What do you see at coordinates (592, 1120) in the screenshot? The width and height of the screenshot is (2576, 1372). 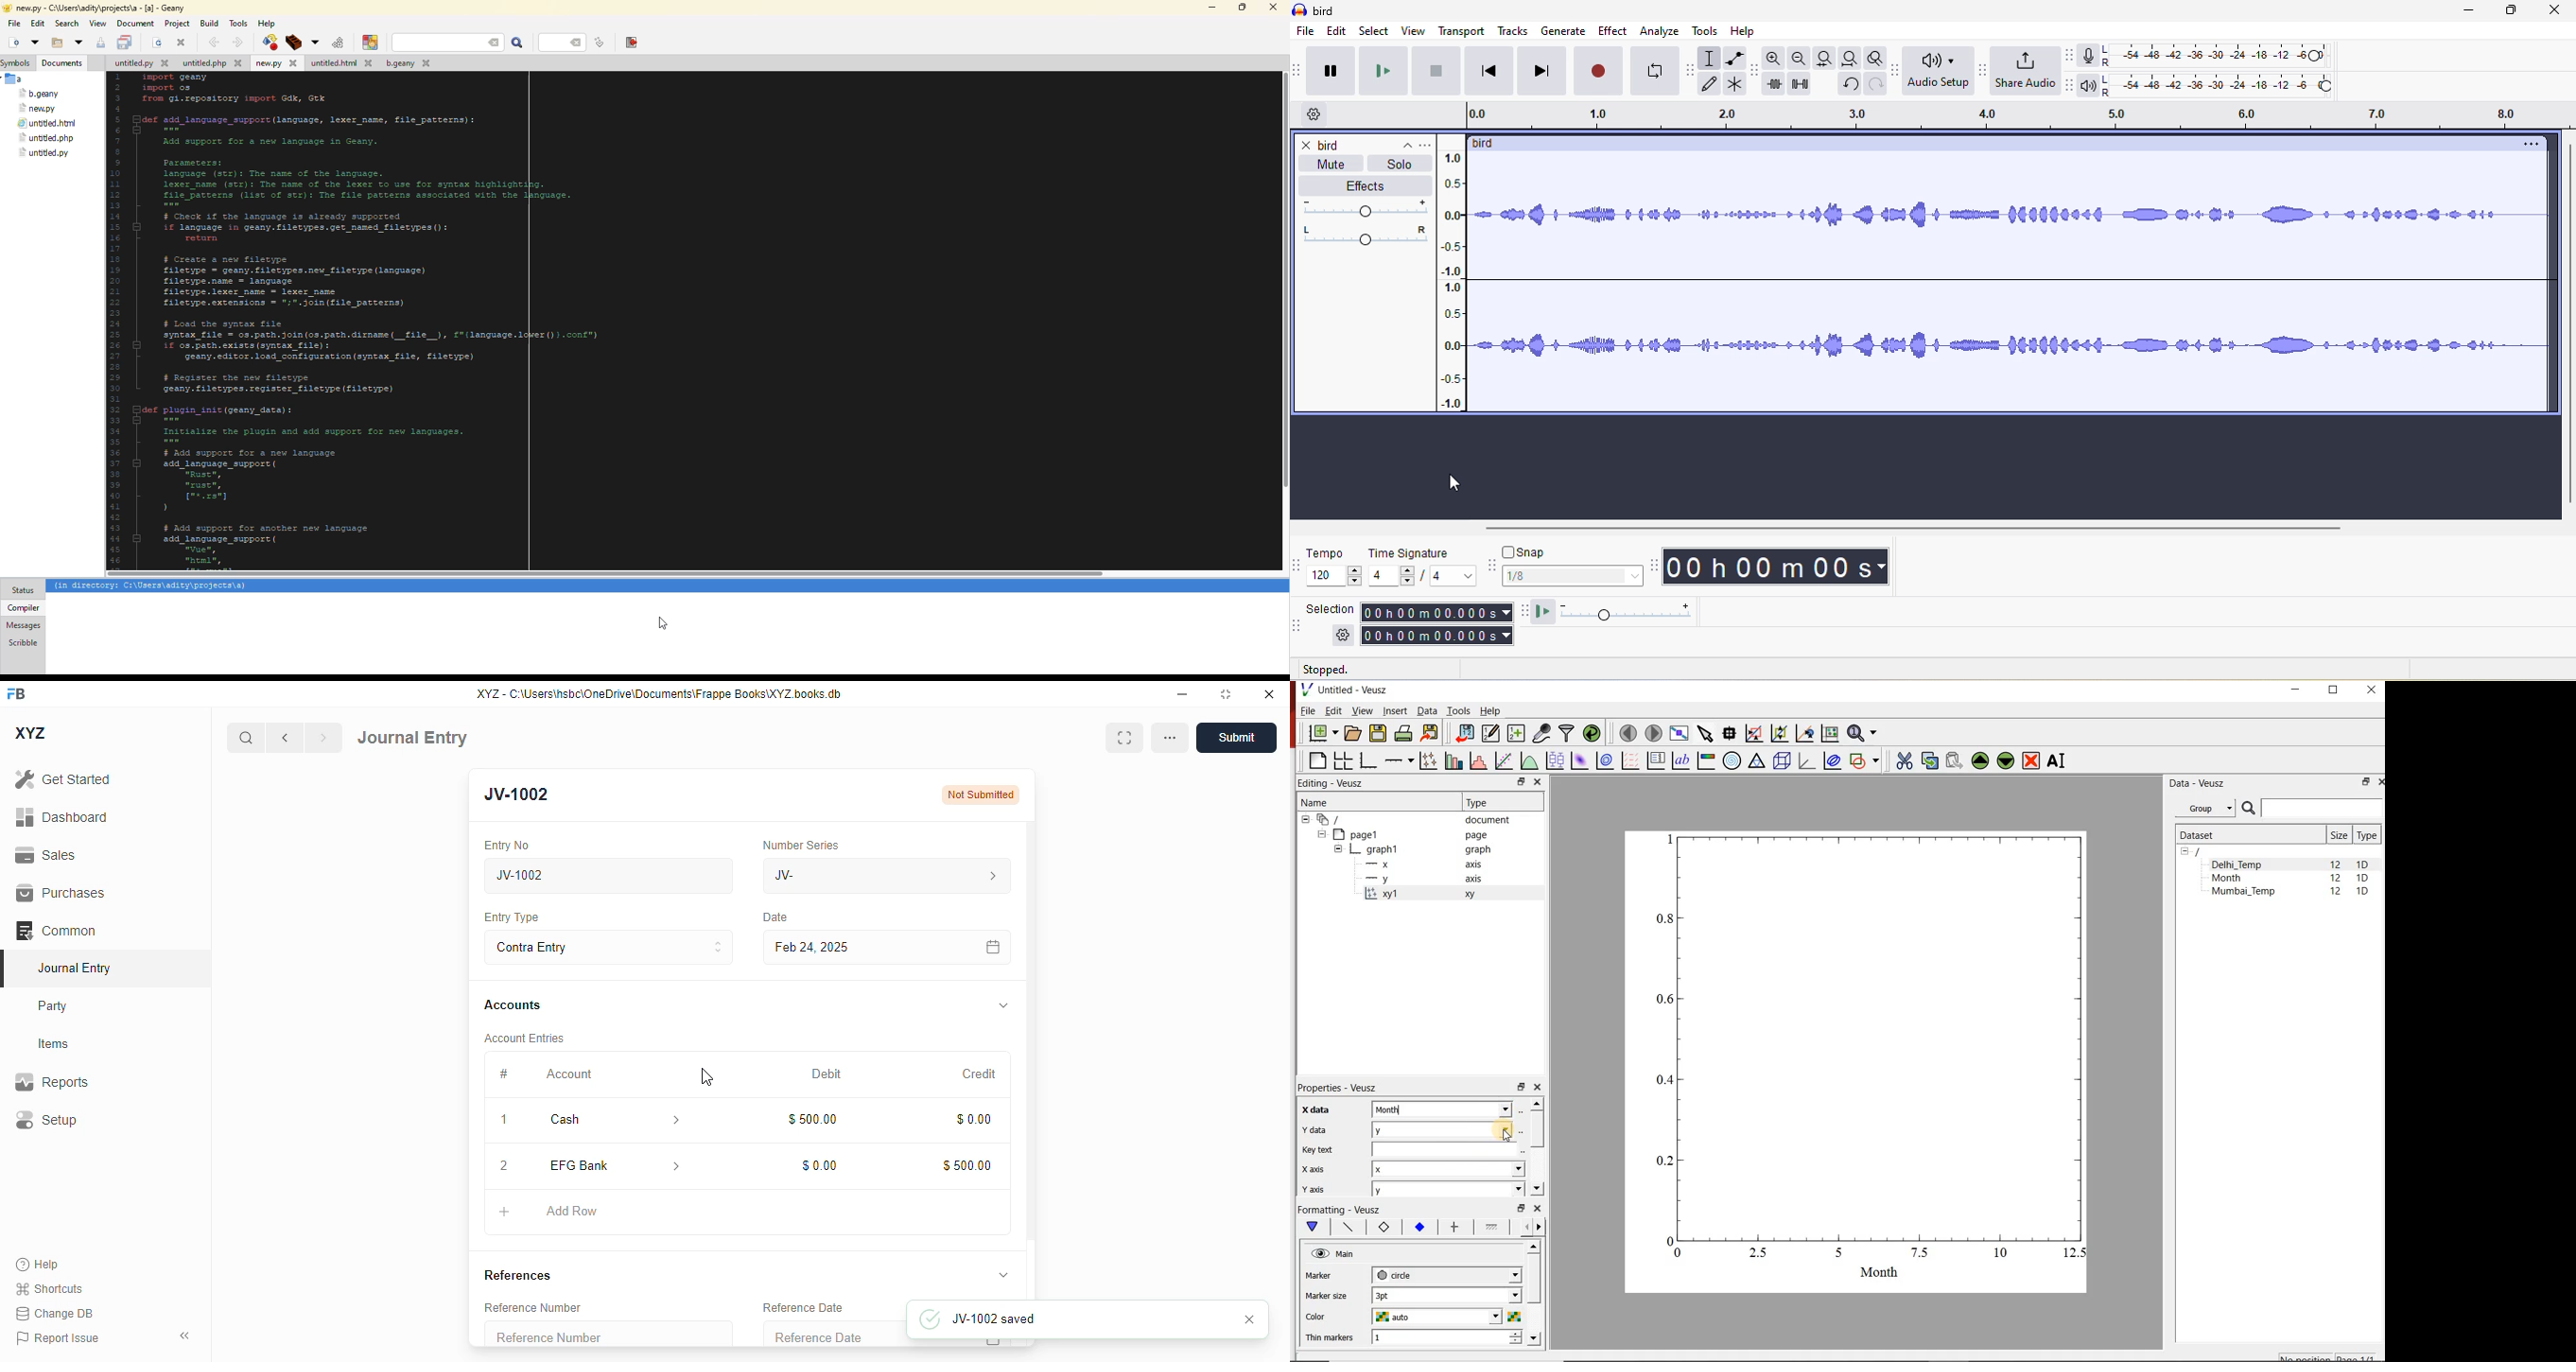 I see `cash ` at bounding box center [592, 1120].